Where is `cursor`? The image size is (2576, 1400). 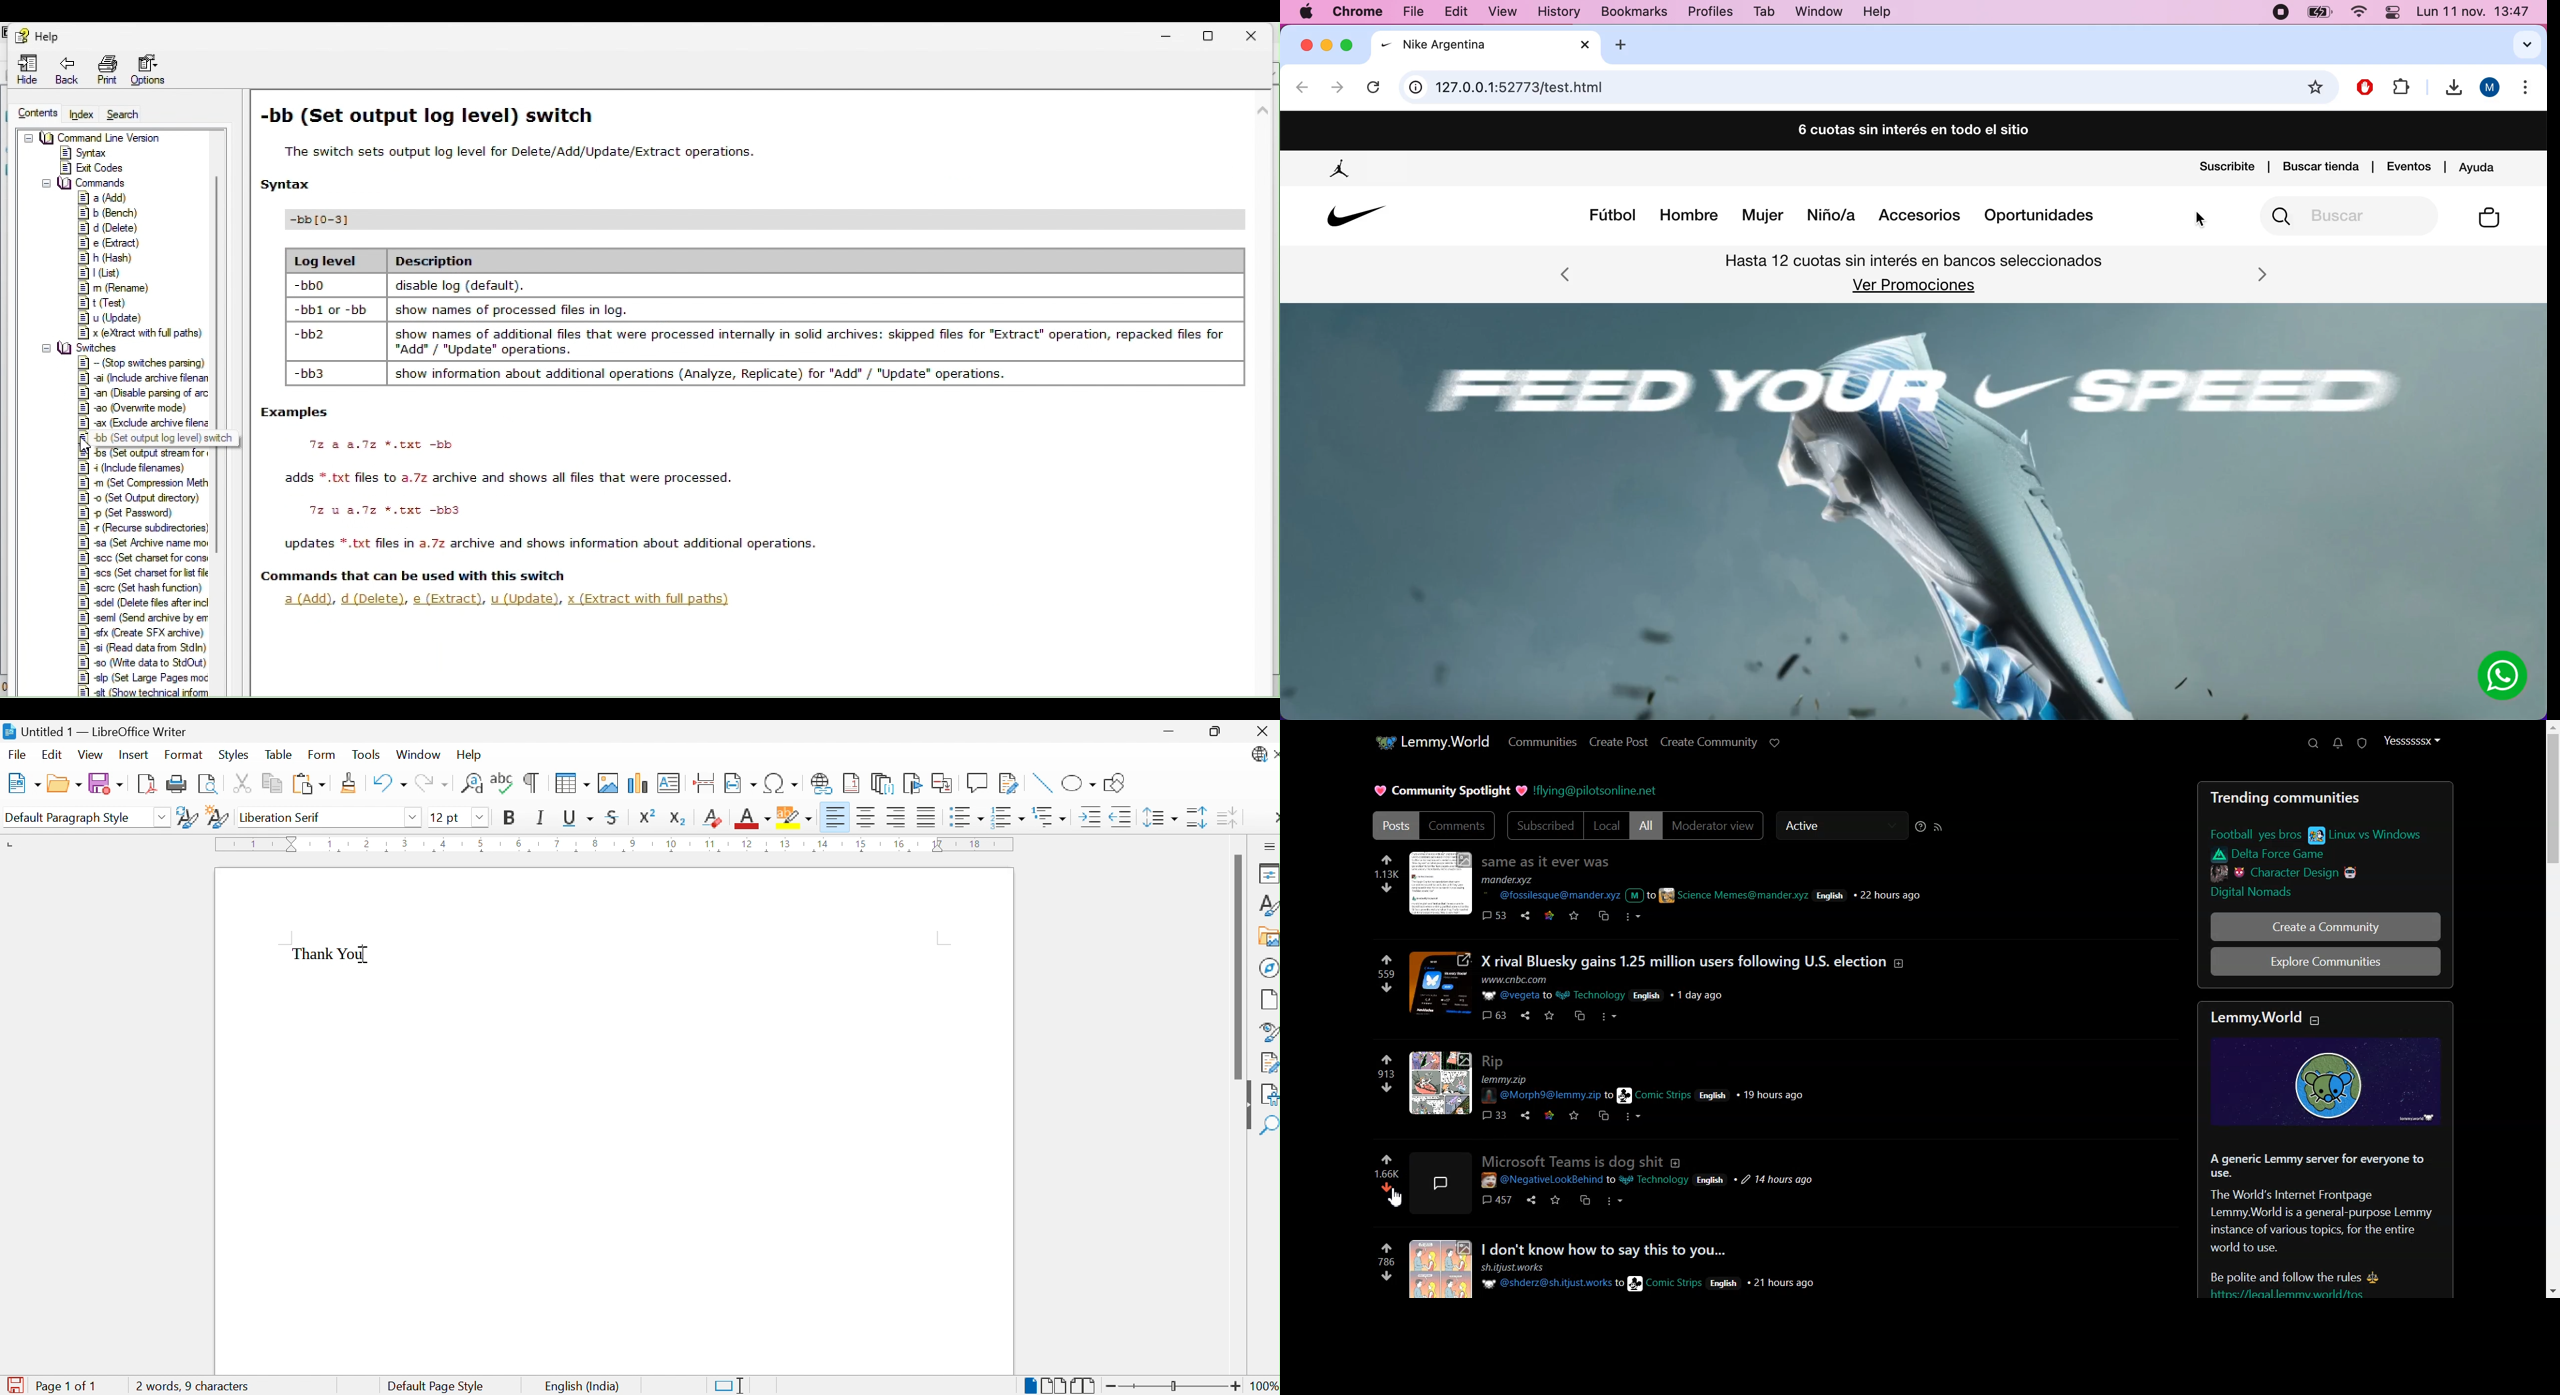
cursor is located at coordinates (1398, 1199).